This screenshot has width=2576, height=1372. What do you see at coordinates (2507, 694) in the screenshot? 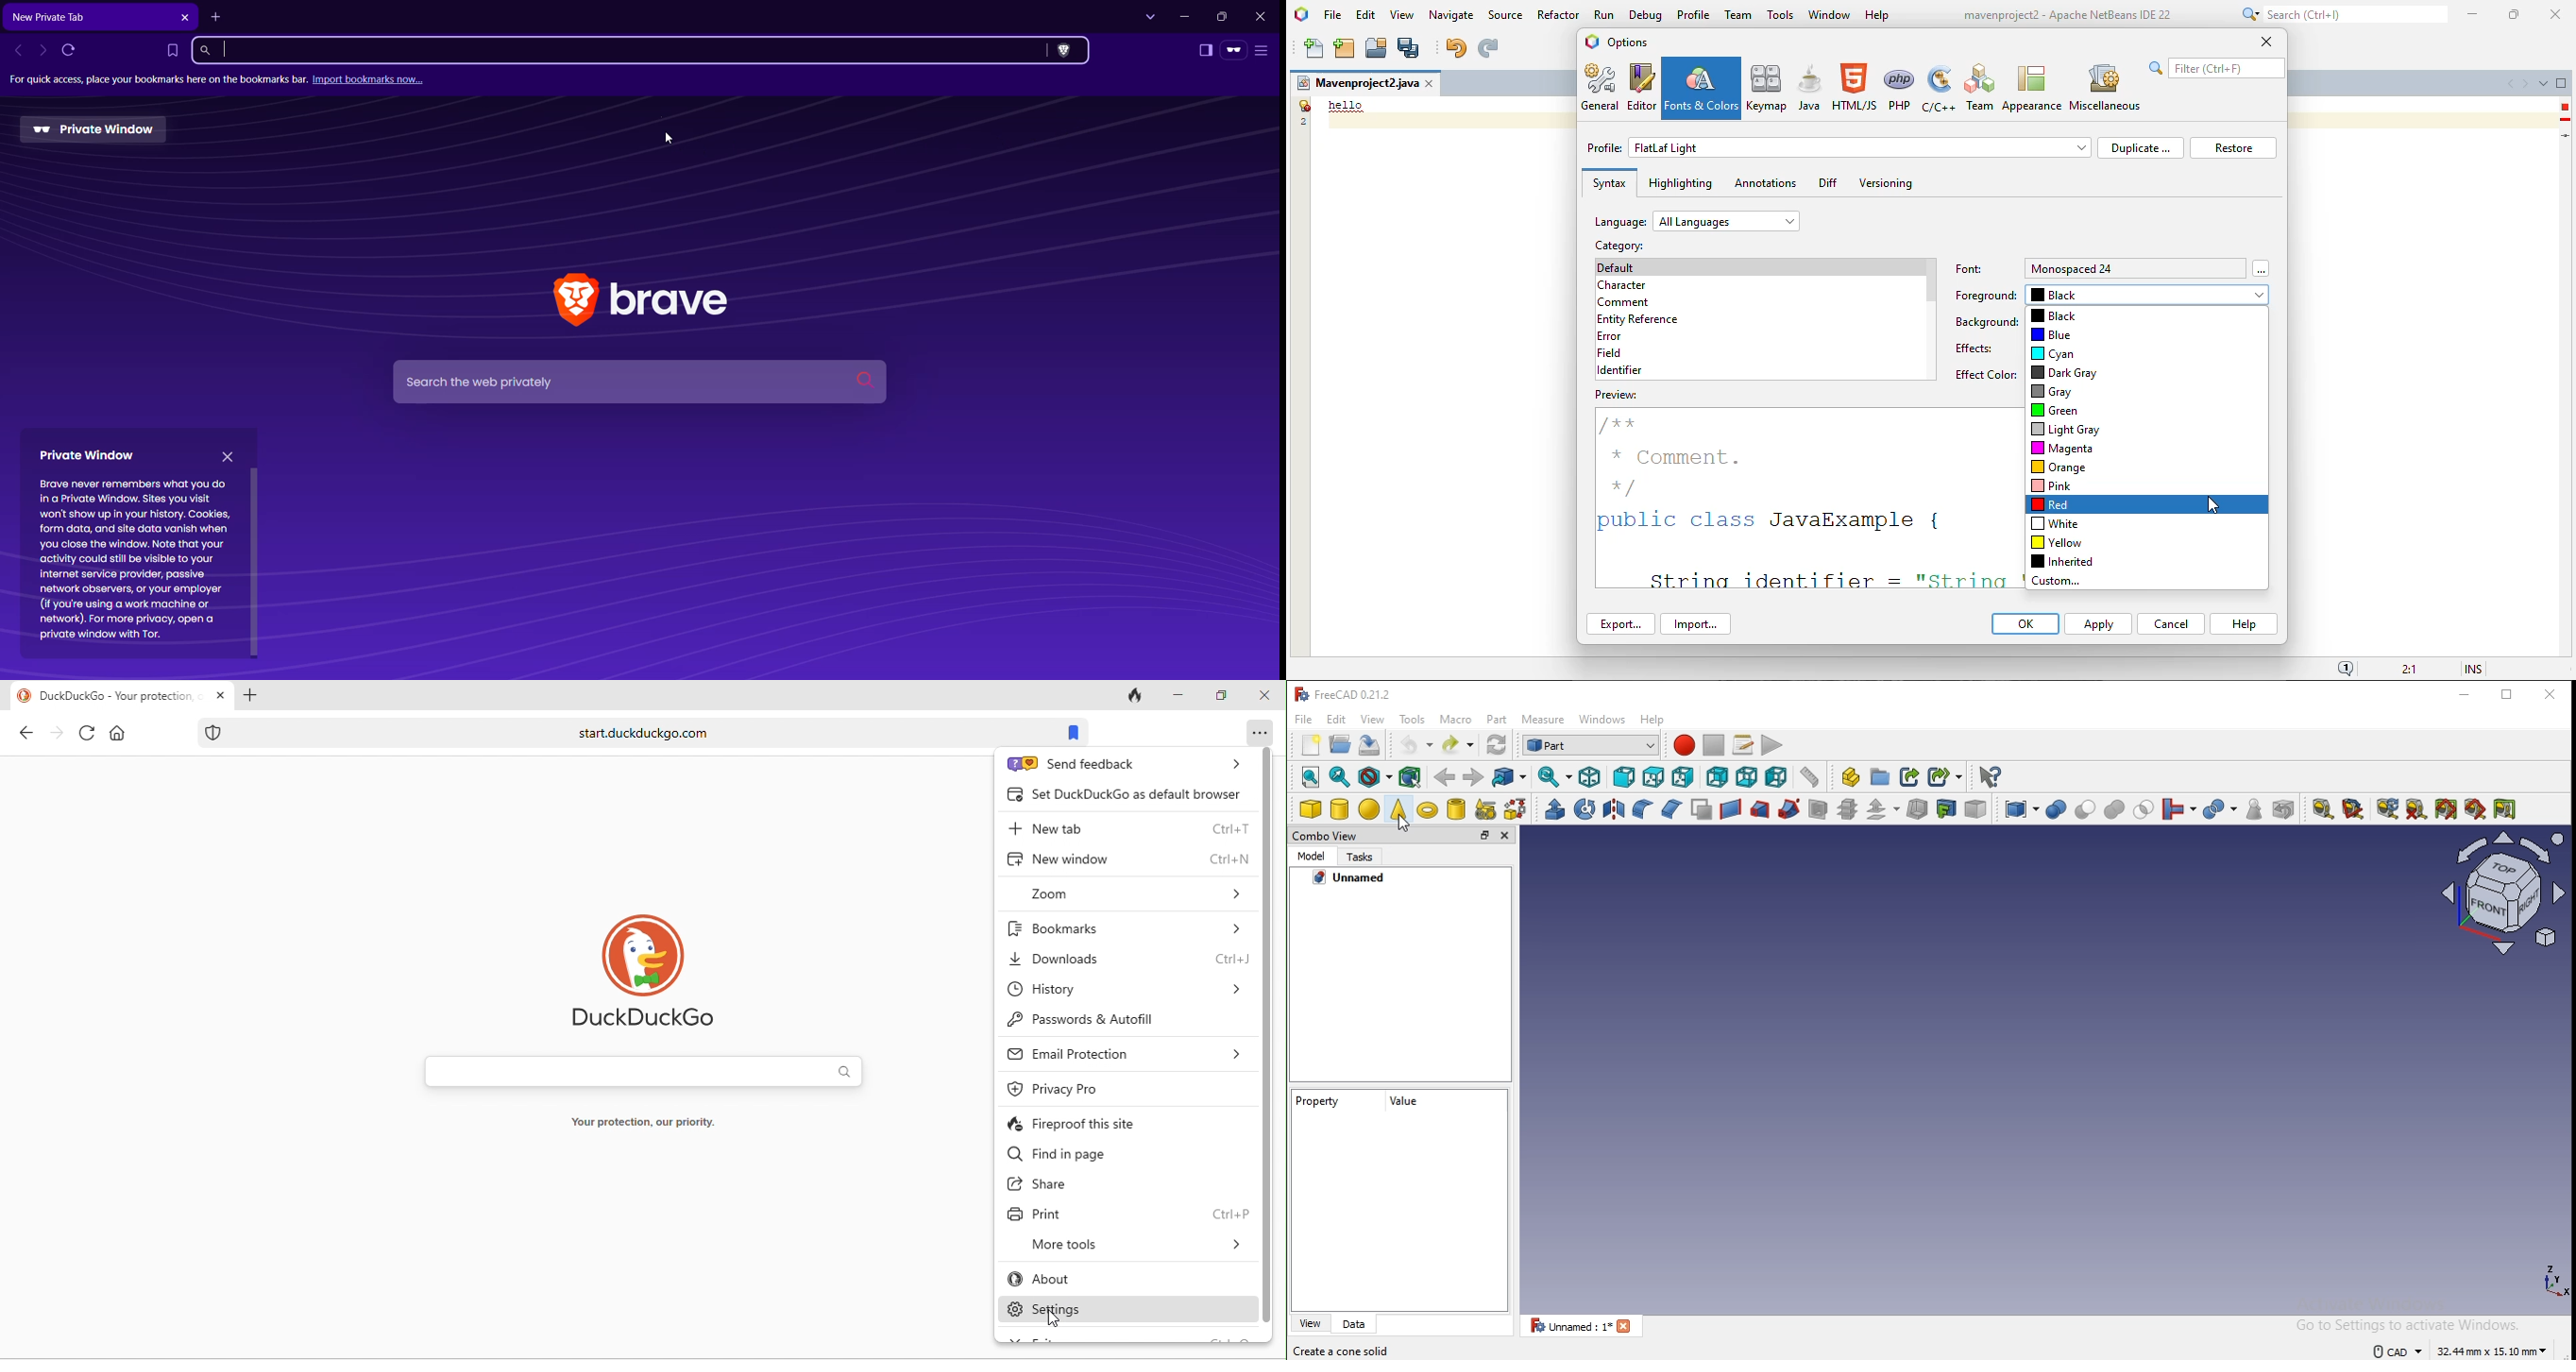
I see `restore window` at bounding box center [2507, 694].